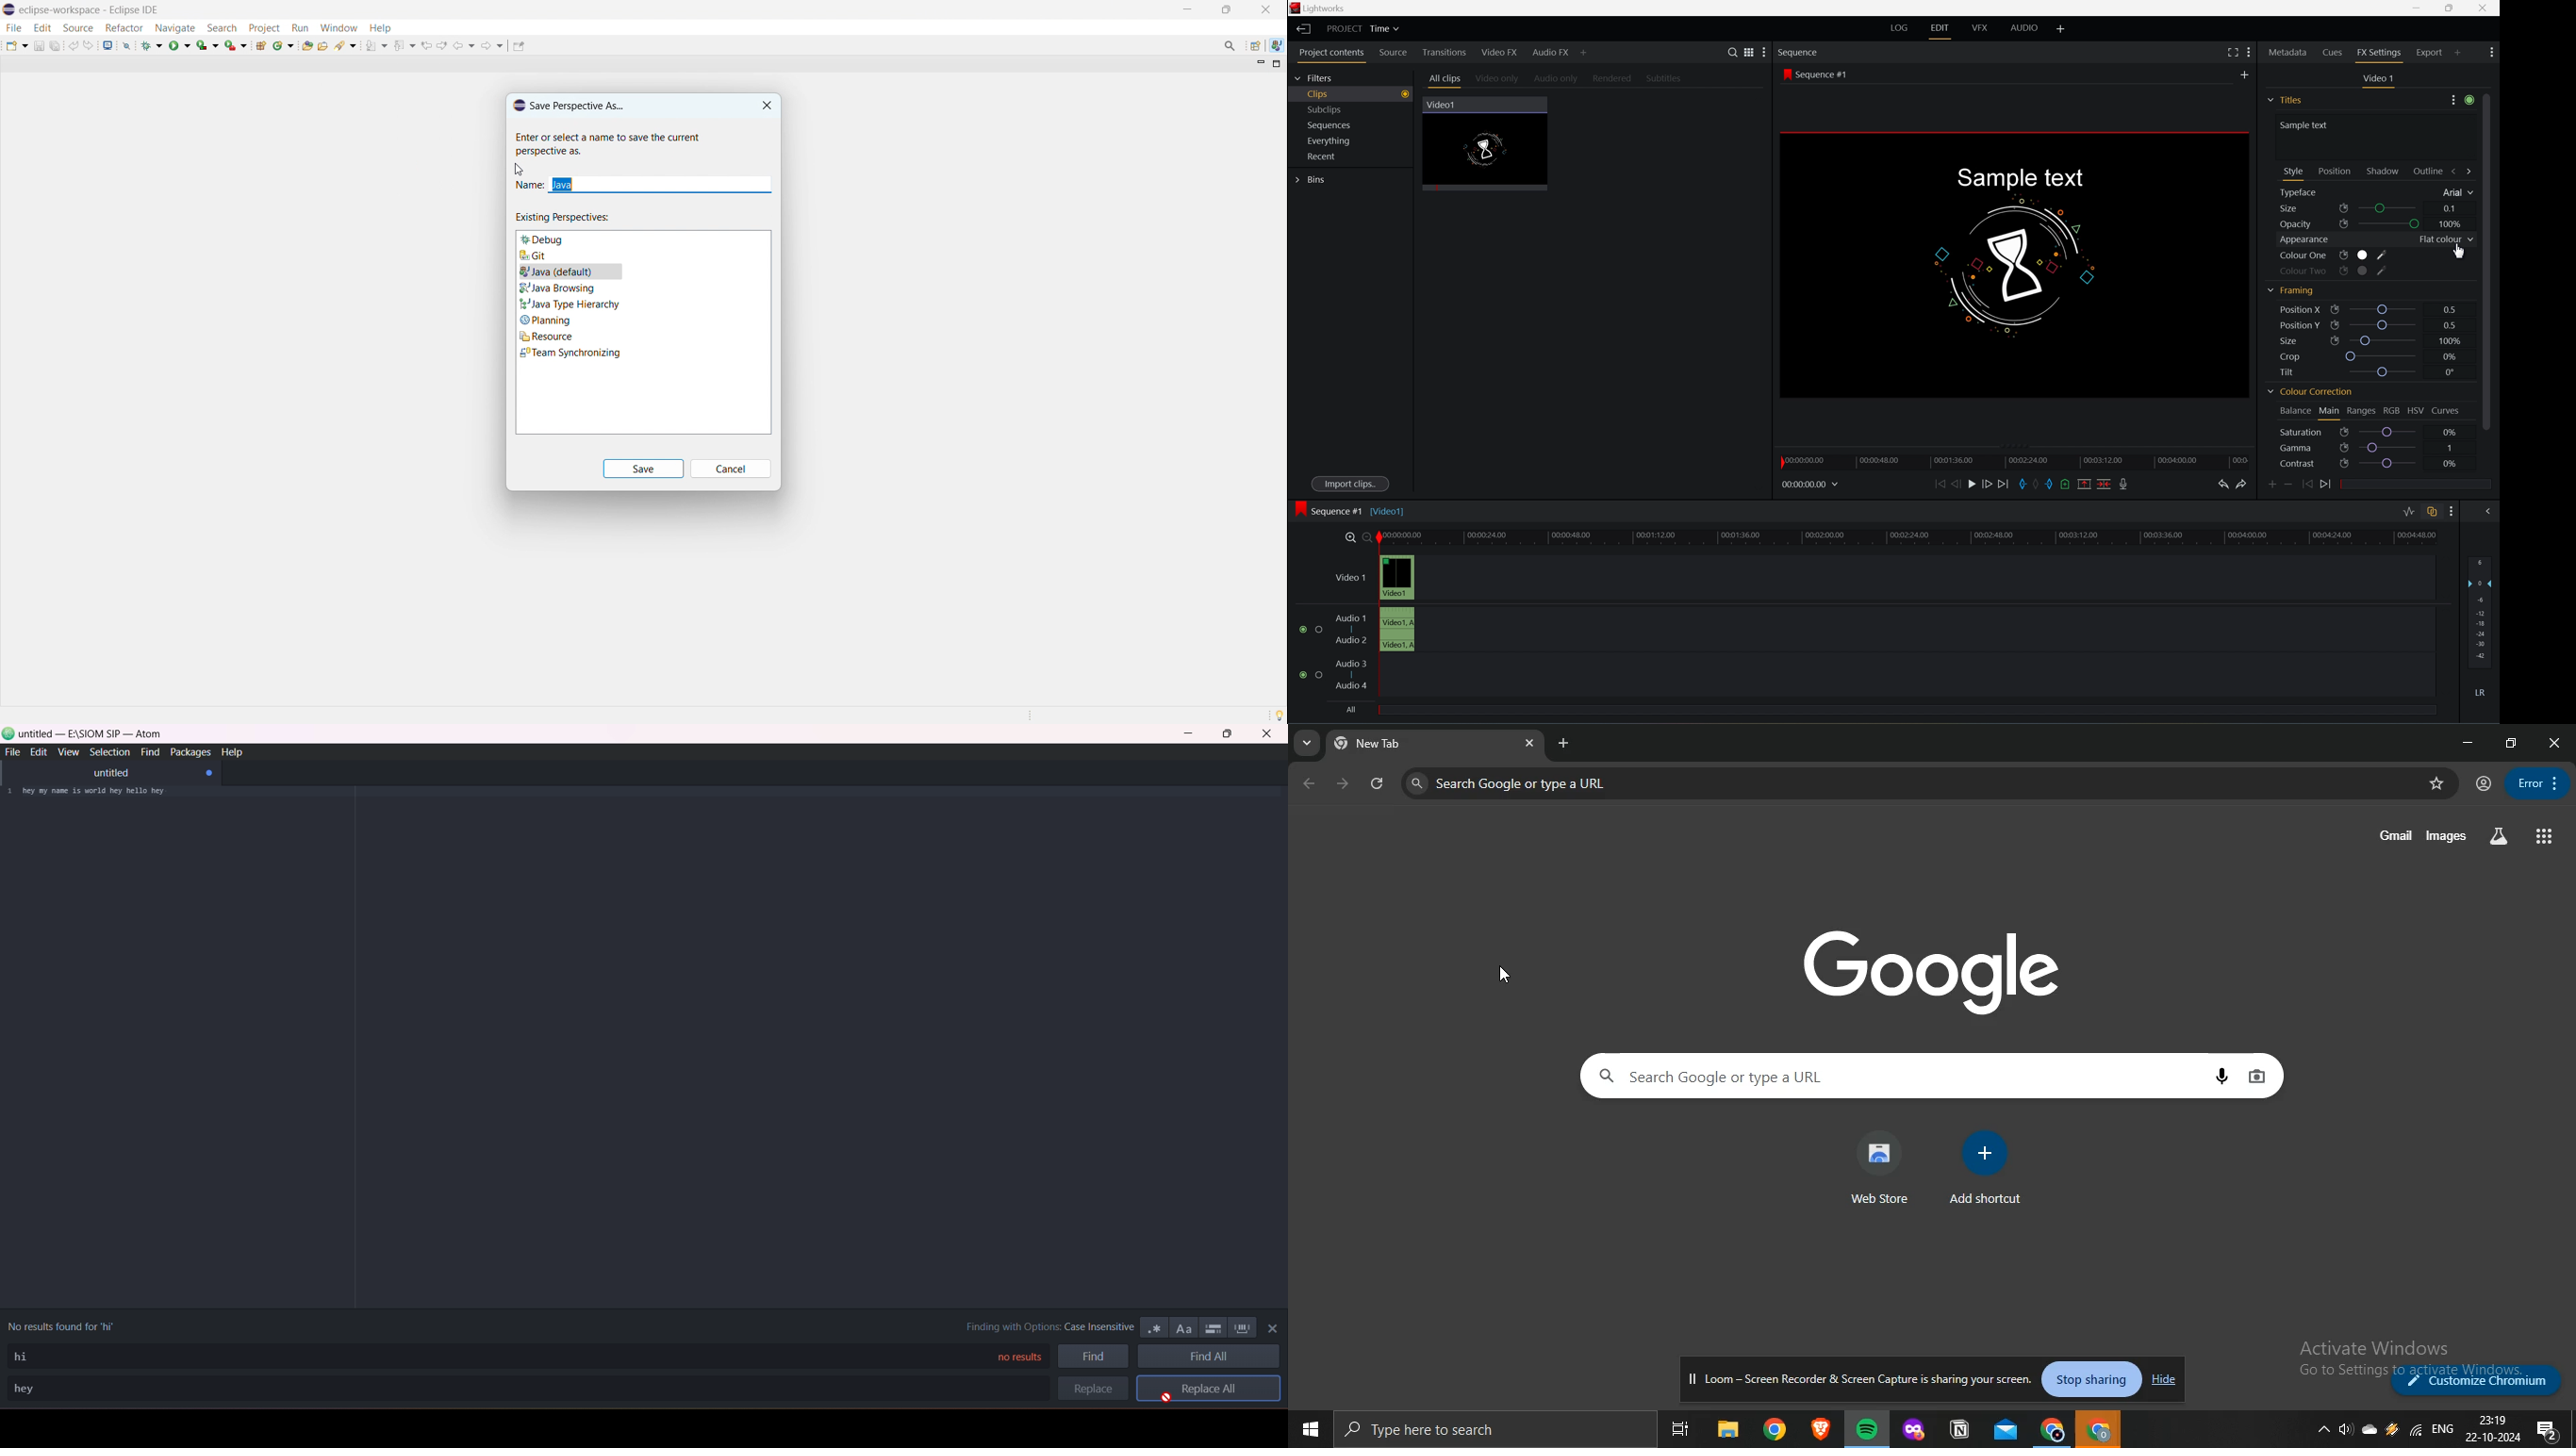  Describe the element at coordinates (1209, 1388) in the screenshot. I see `replace all` at that location.